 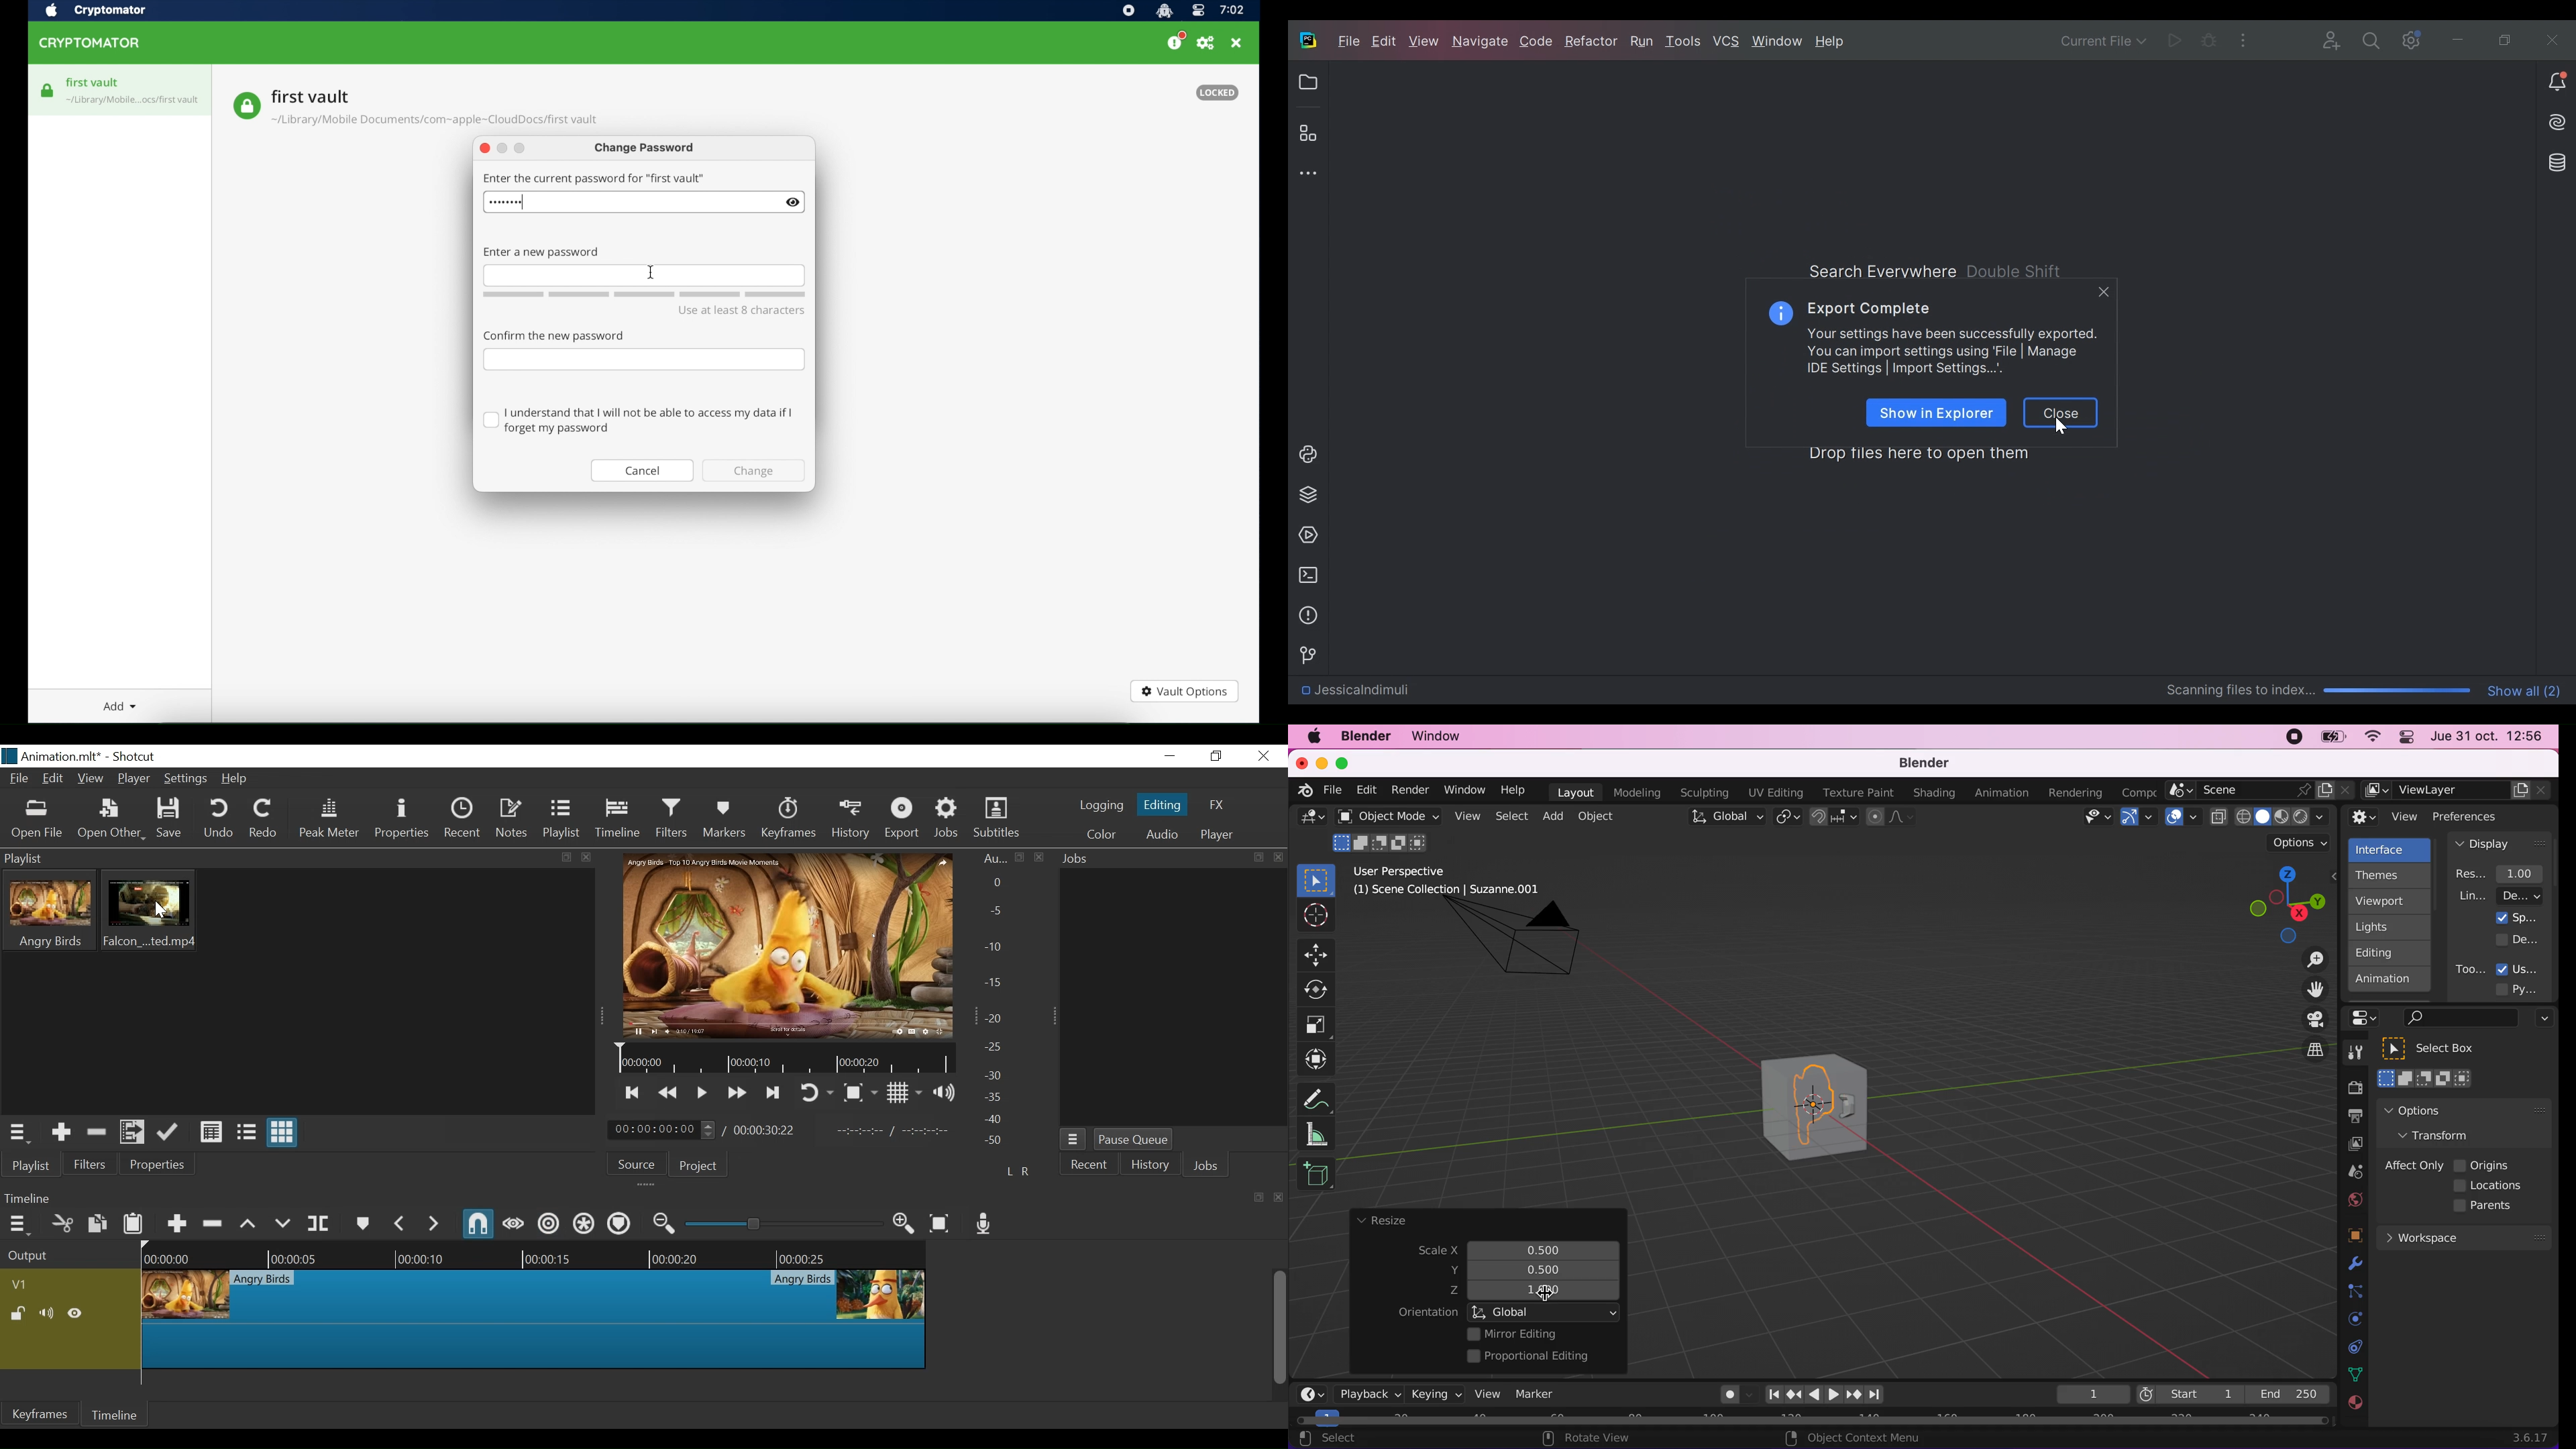 What do you see at coordinates (235, 779) in the screenshot?
I see `Help` at bounding box center [235, 779].